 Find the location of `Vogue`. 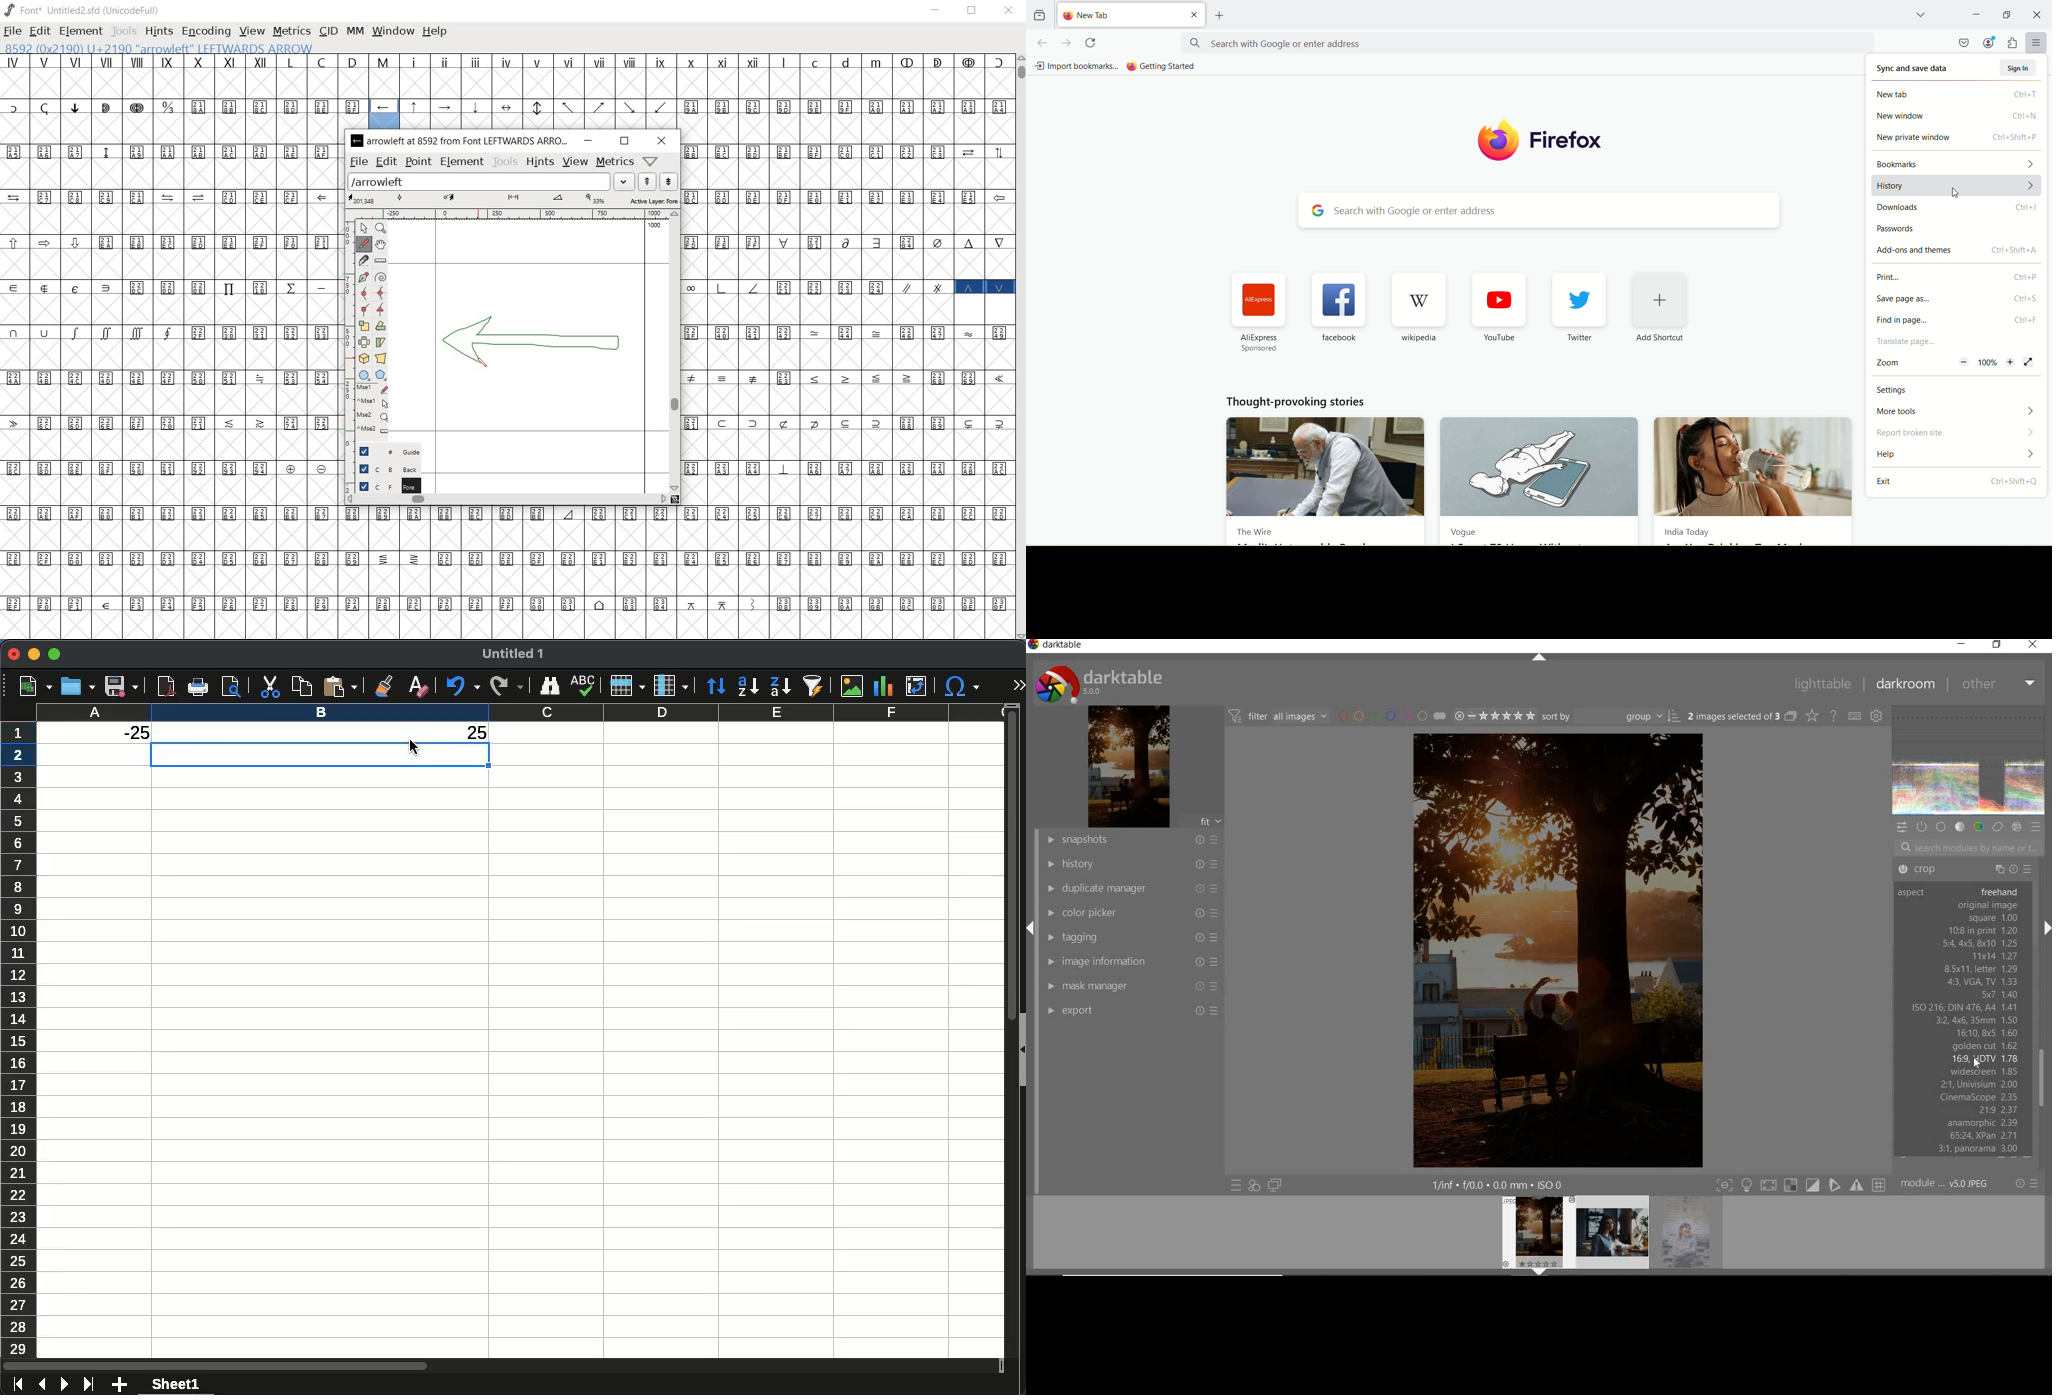

Vogue is located at coordinates (1540, 468).